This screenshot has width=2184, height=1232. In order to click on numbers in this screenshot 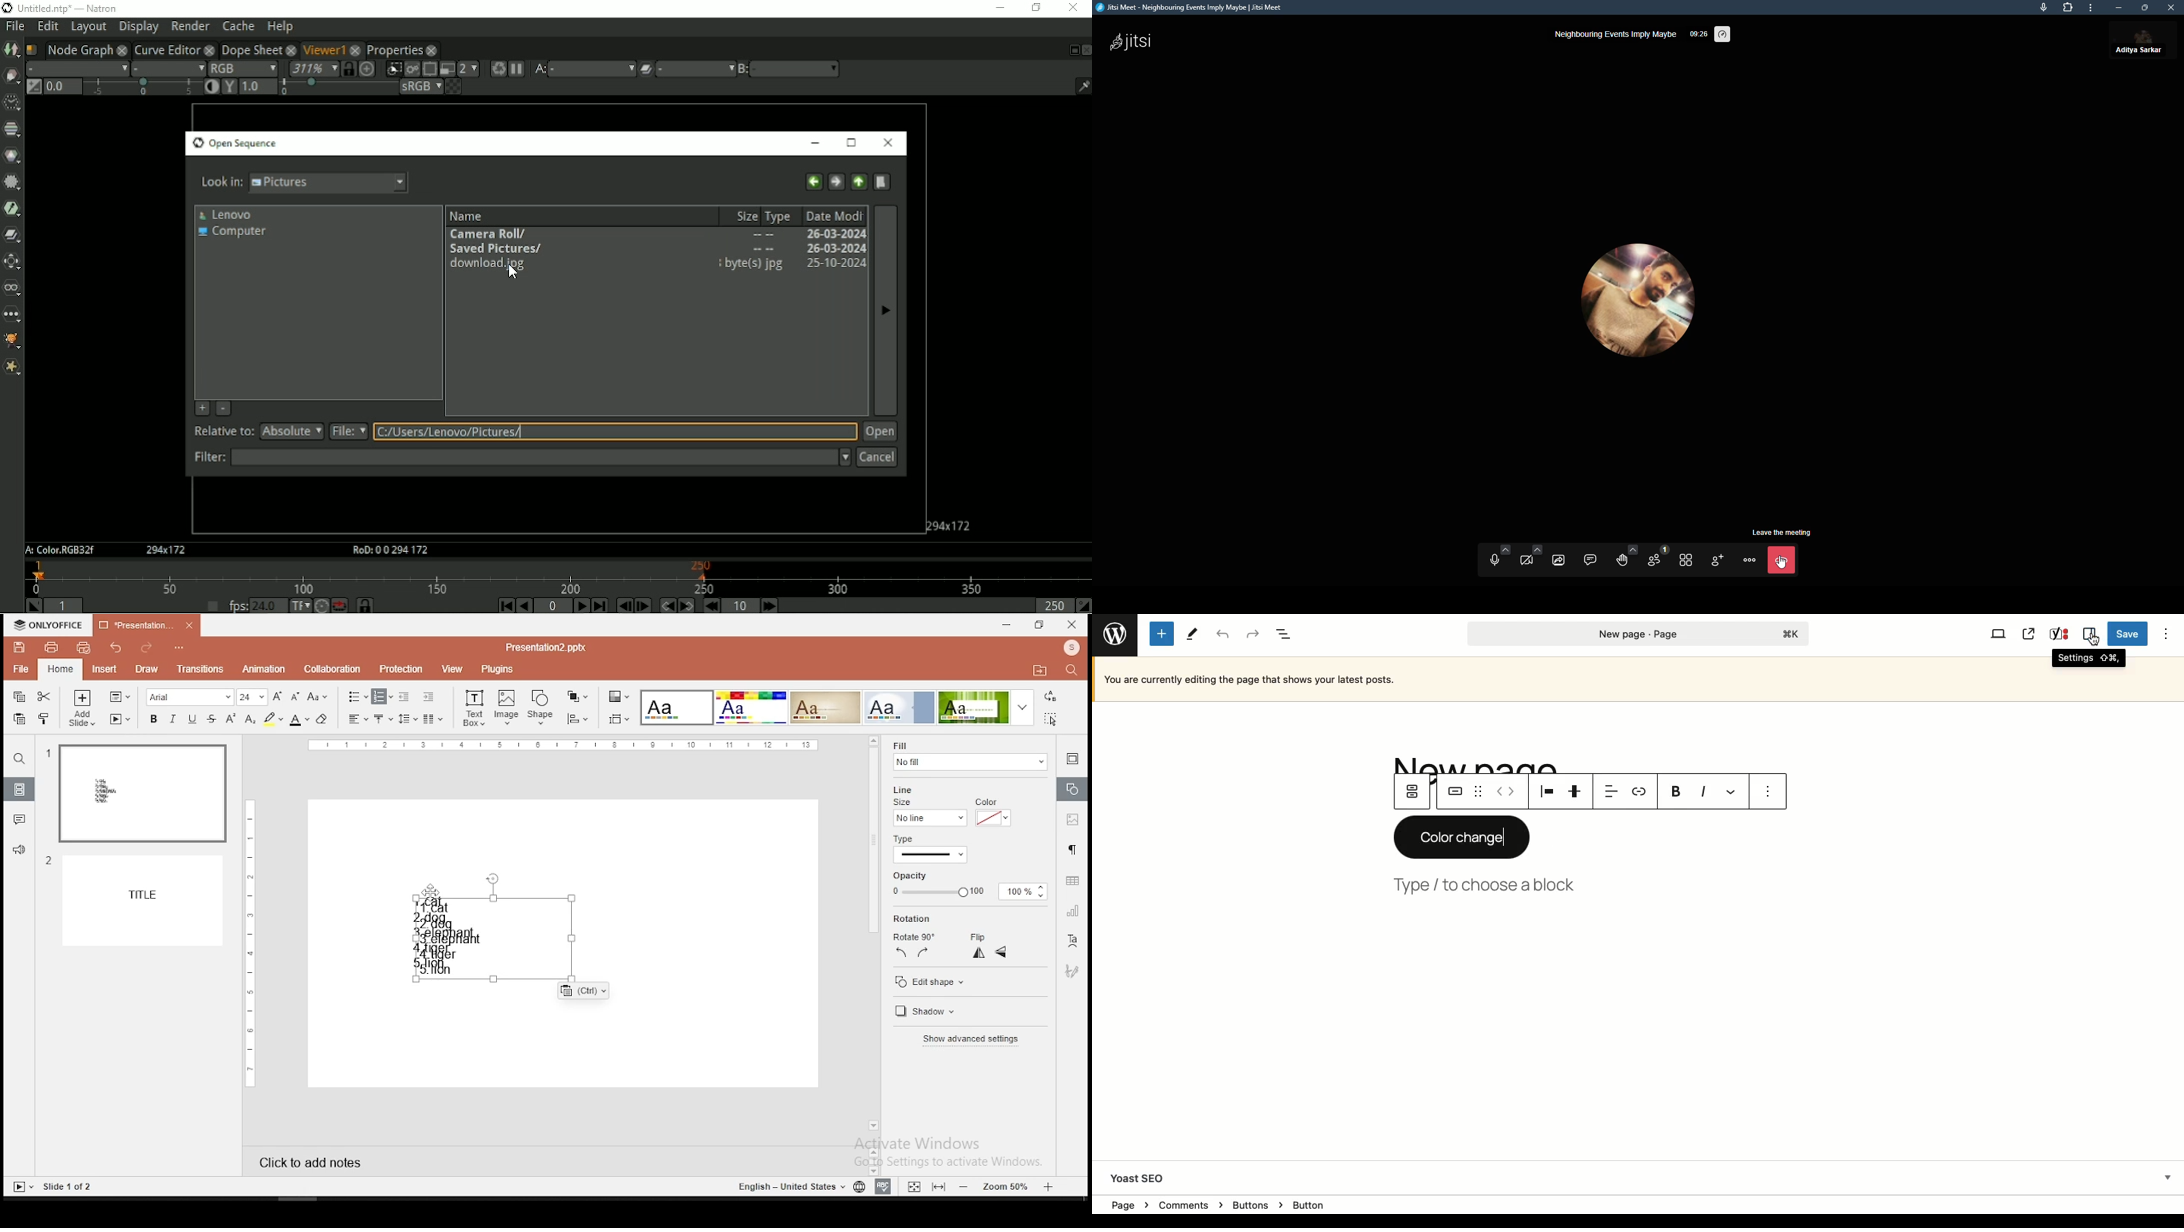, I will do `click(47, 813)`.